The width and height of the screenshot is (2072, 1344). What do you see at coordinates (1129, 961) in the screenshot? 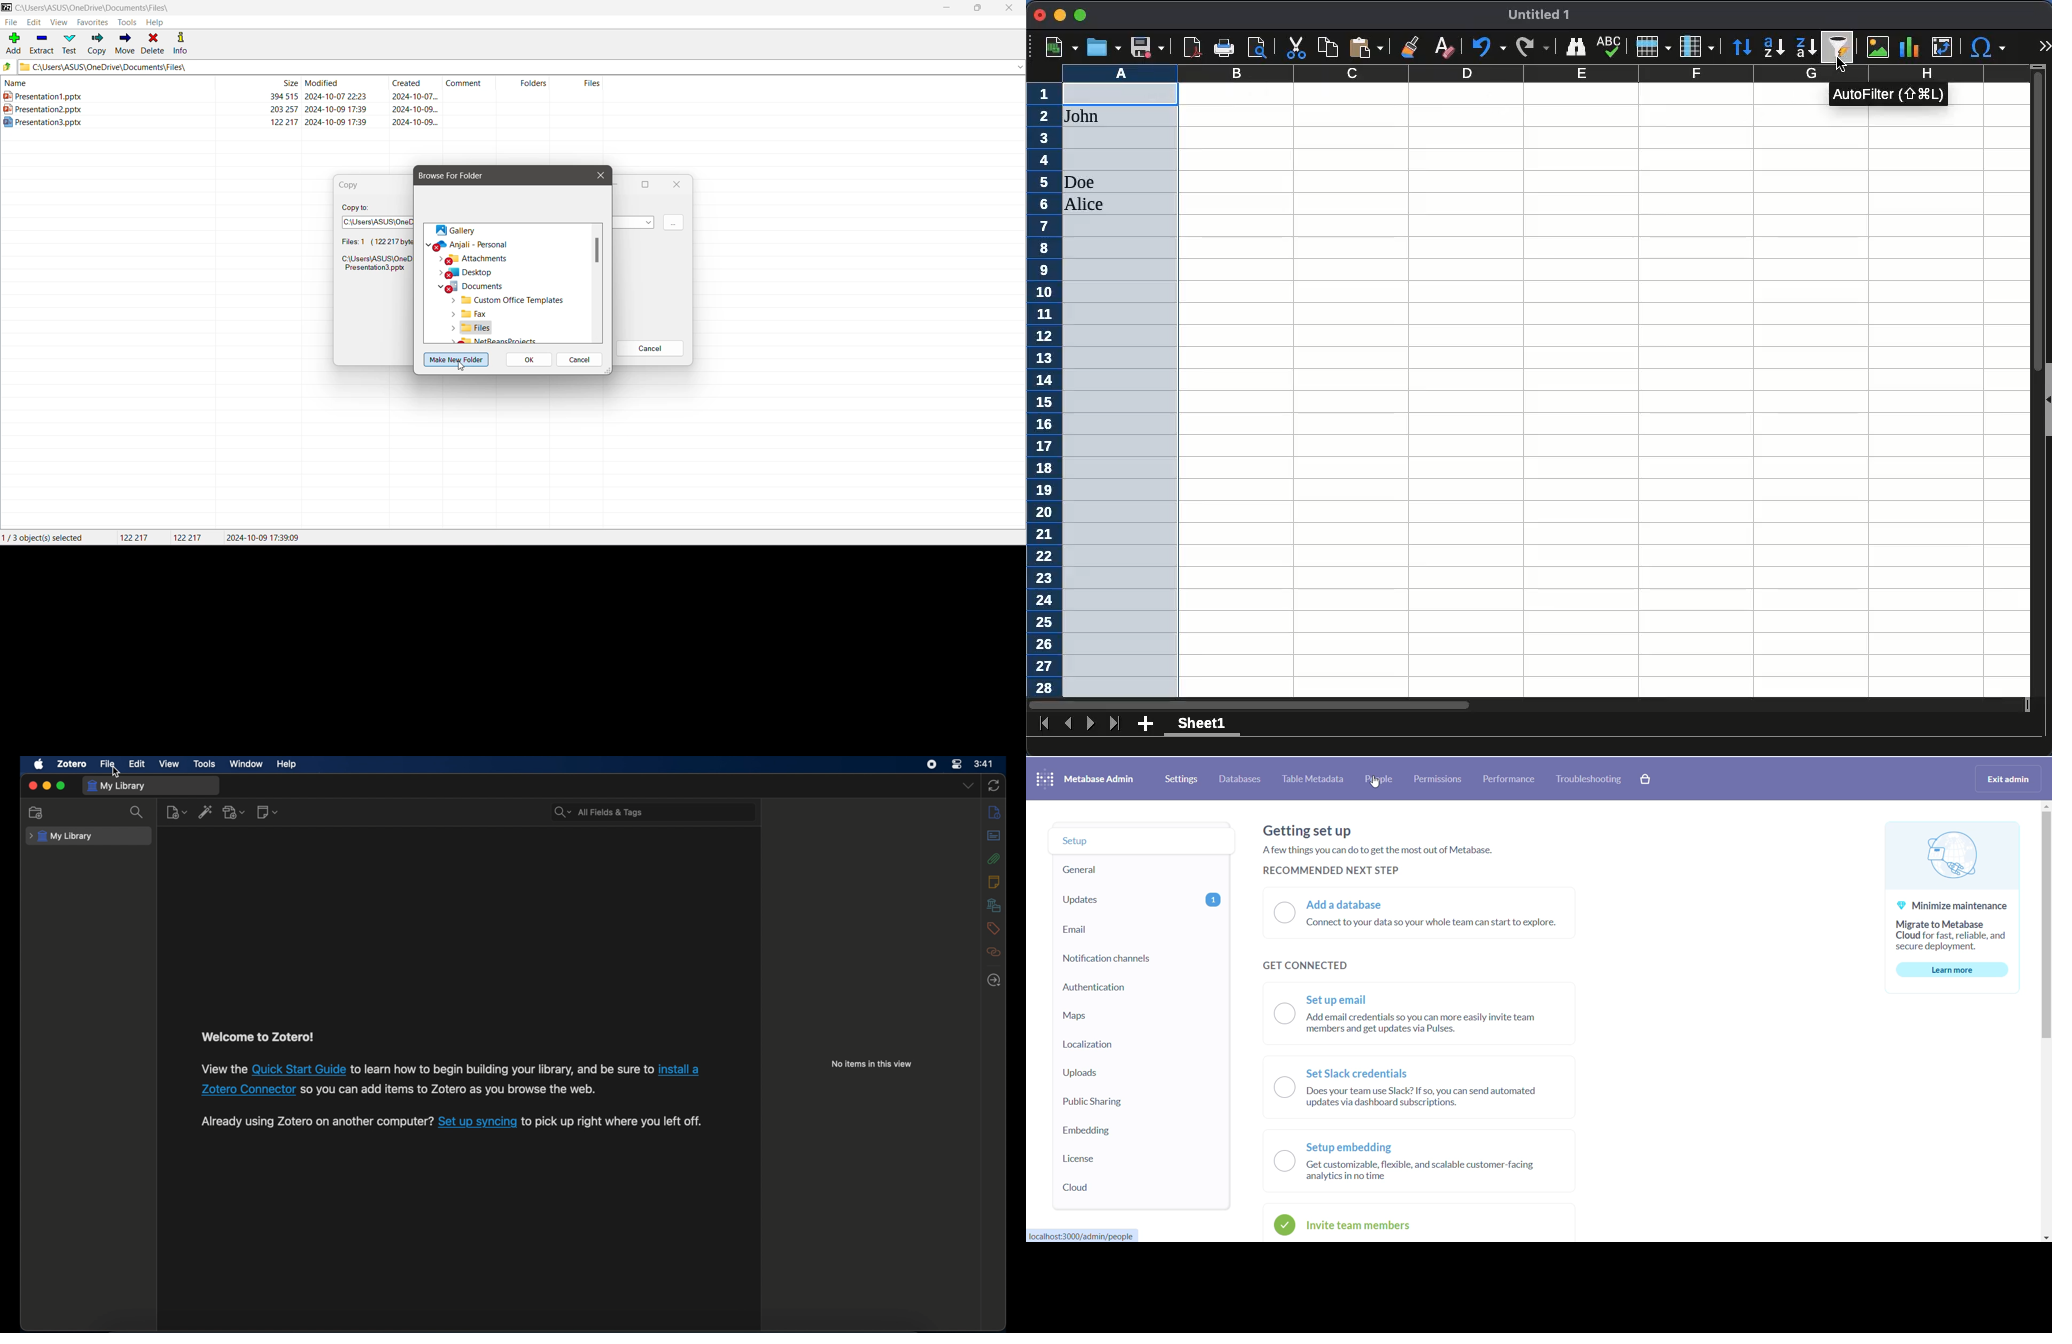
I see `notification channel` at bounding box center [1129, 961].